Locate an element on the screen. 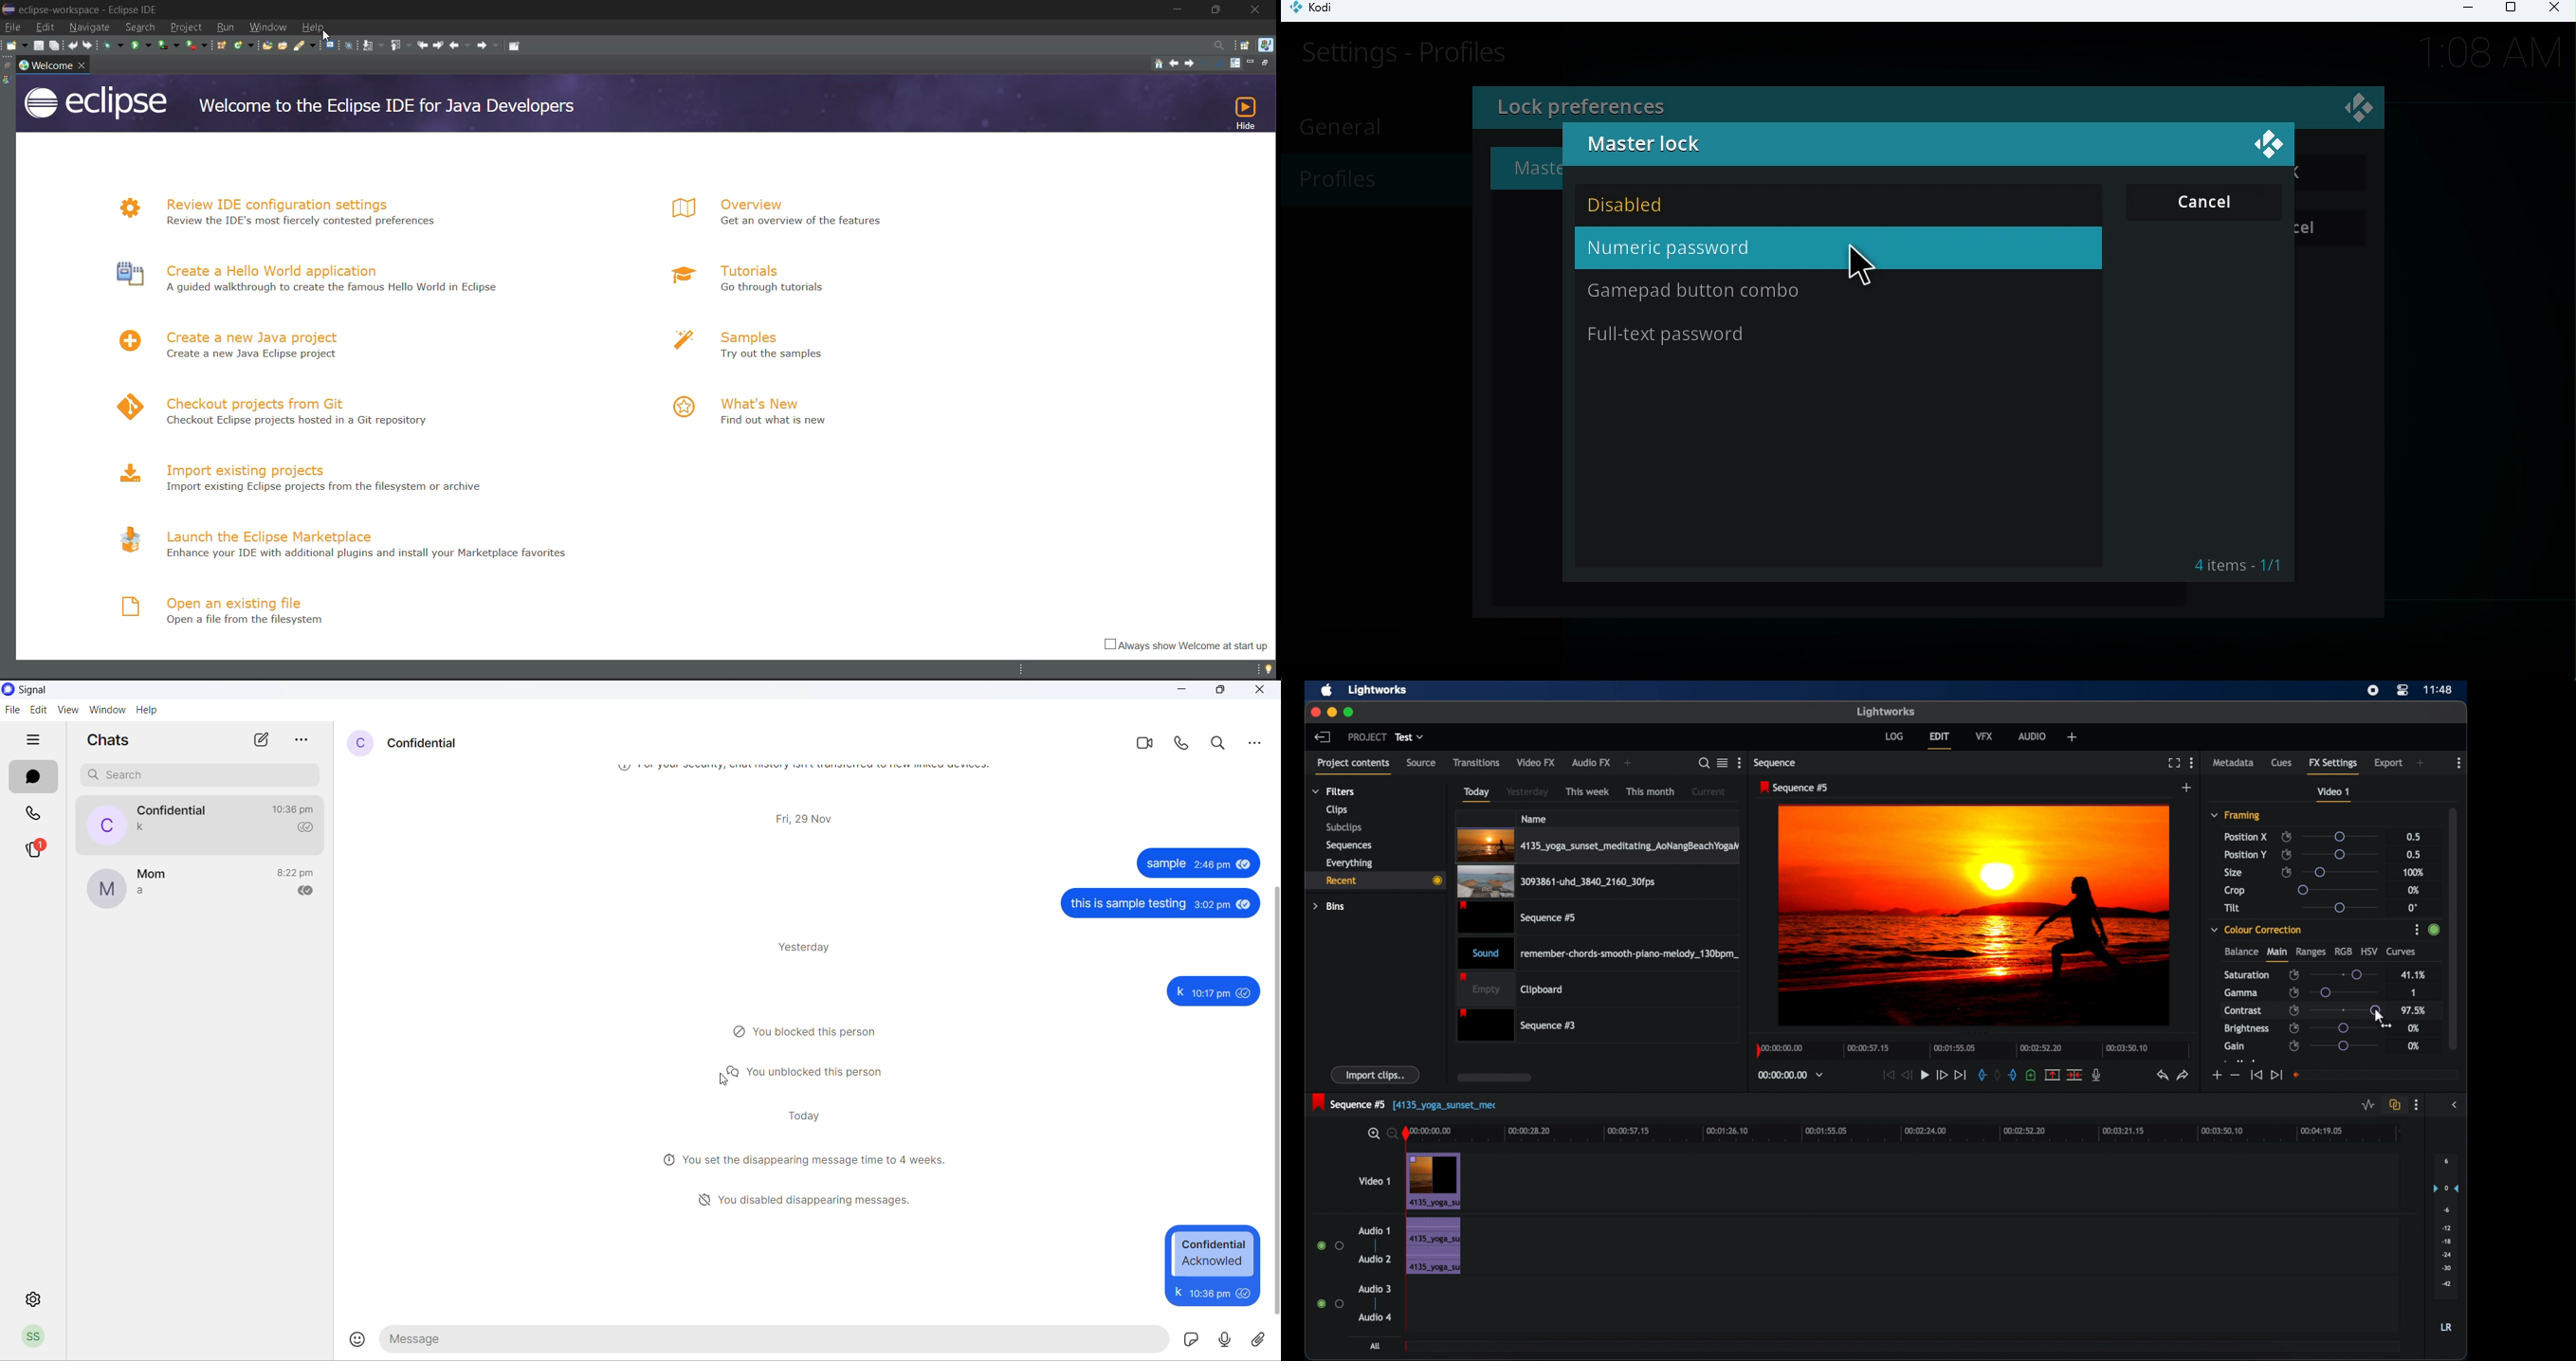  0% is located at coordinates (2415, 890).